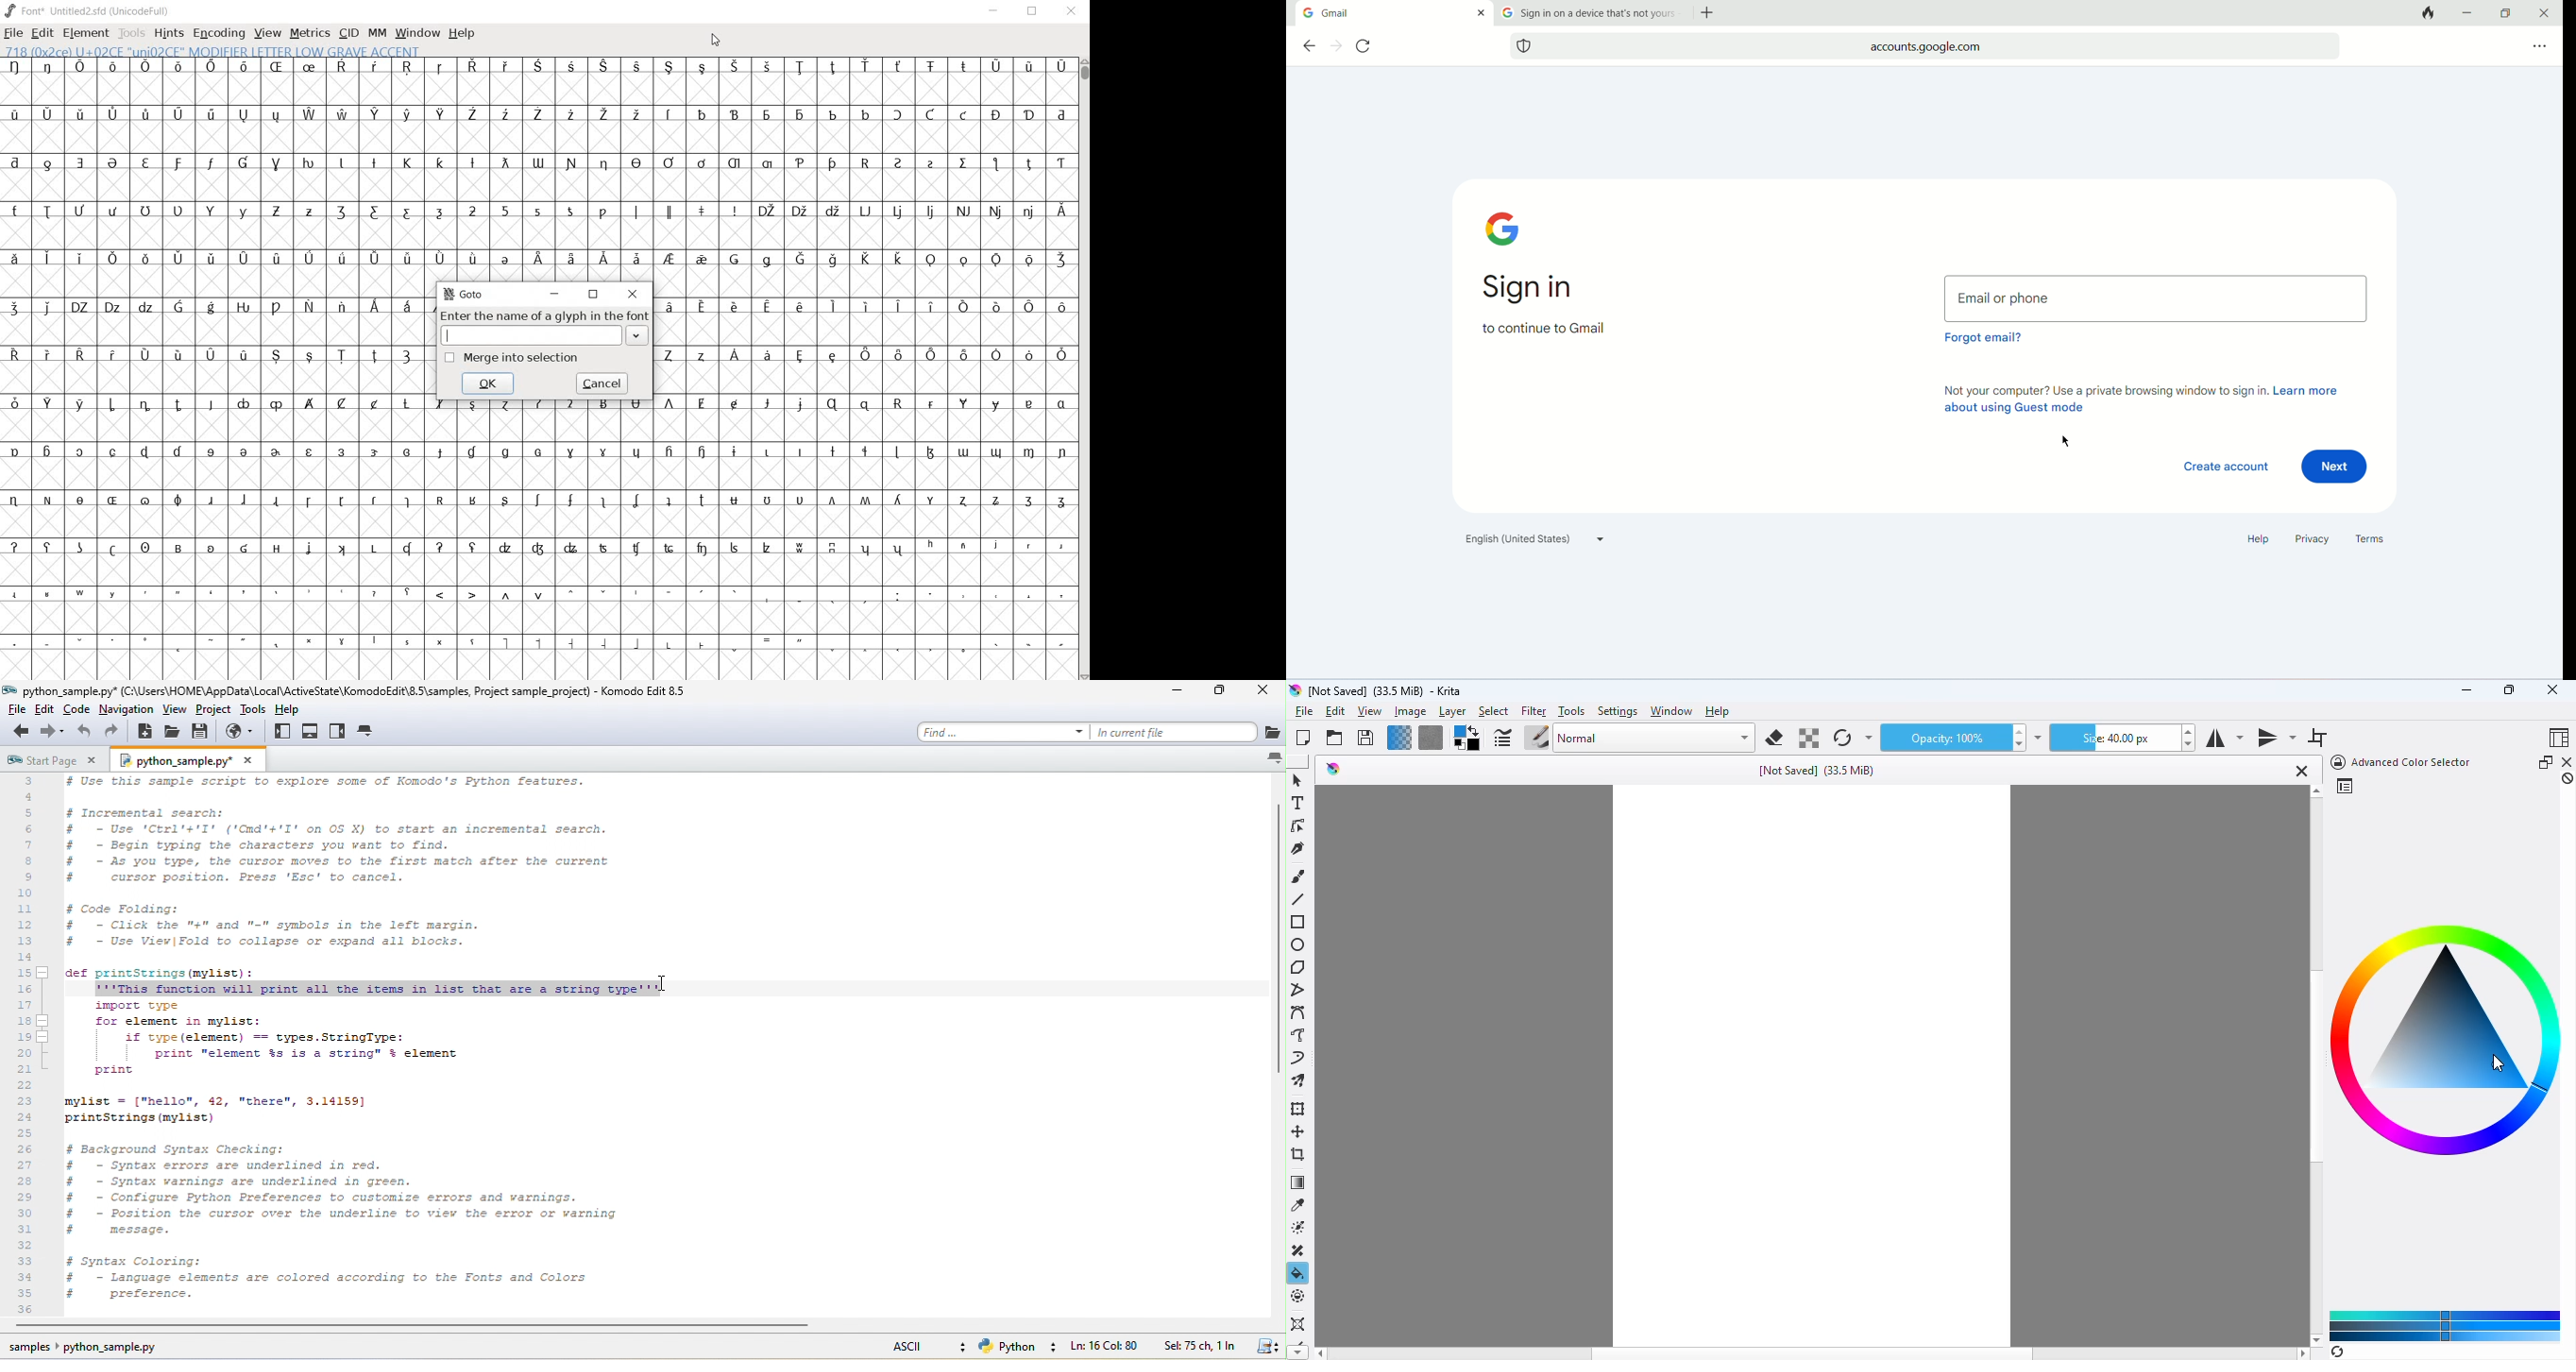  Describe the element at coordinates (752, 169) in the screenshot. I see `glyph characters` at that location.